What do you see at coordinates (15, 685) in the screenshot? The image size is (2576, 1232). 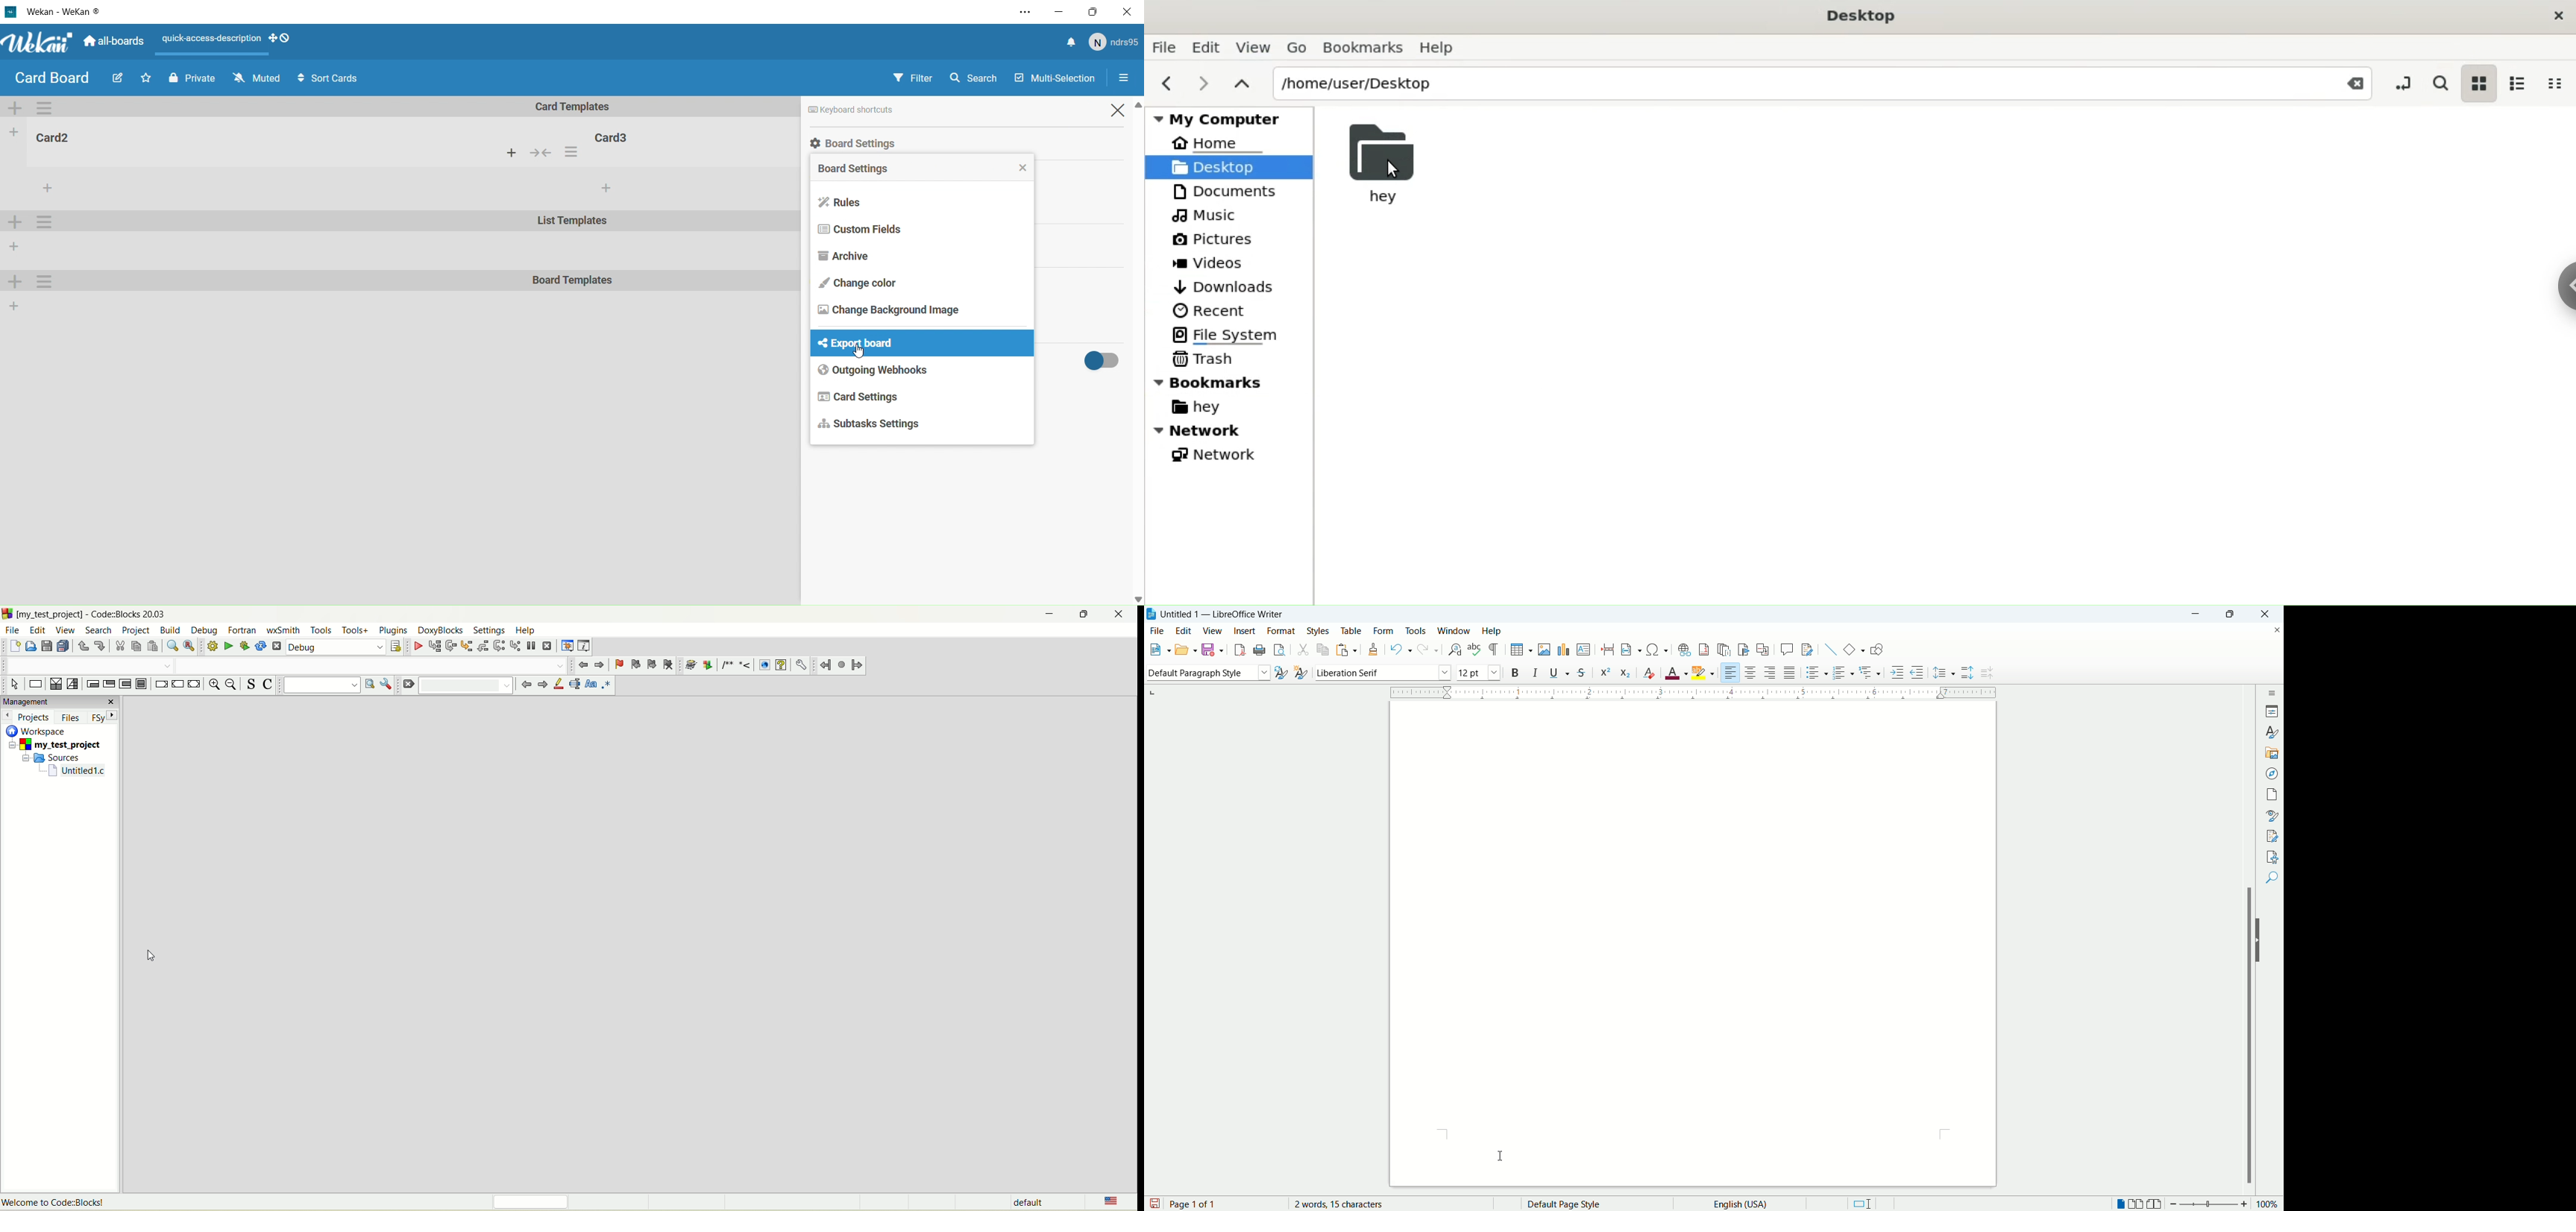 I see `select` at bounding box center [15, 685].